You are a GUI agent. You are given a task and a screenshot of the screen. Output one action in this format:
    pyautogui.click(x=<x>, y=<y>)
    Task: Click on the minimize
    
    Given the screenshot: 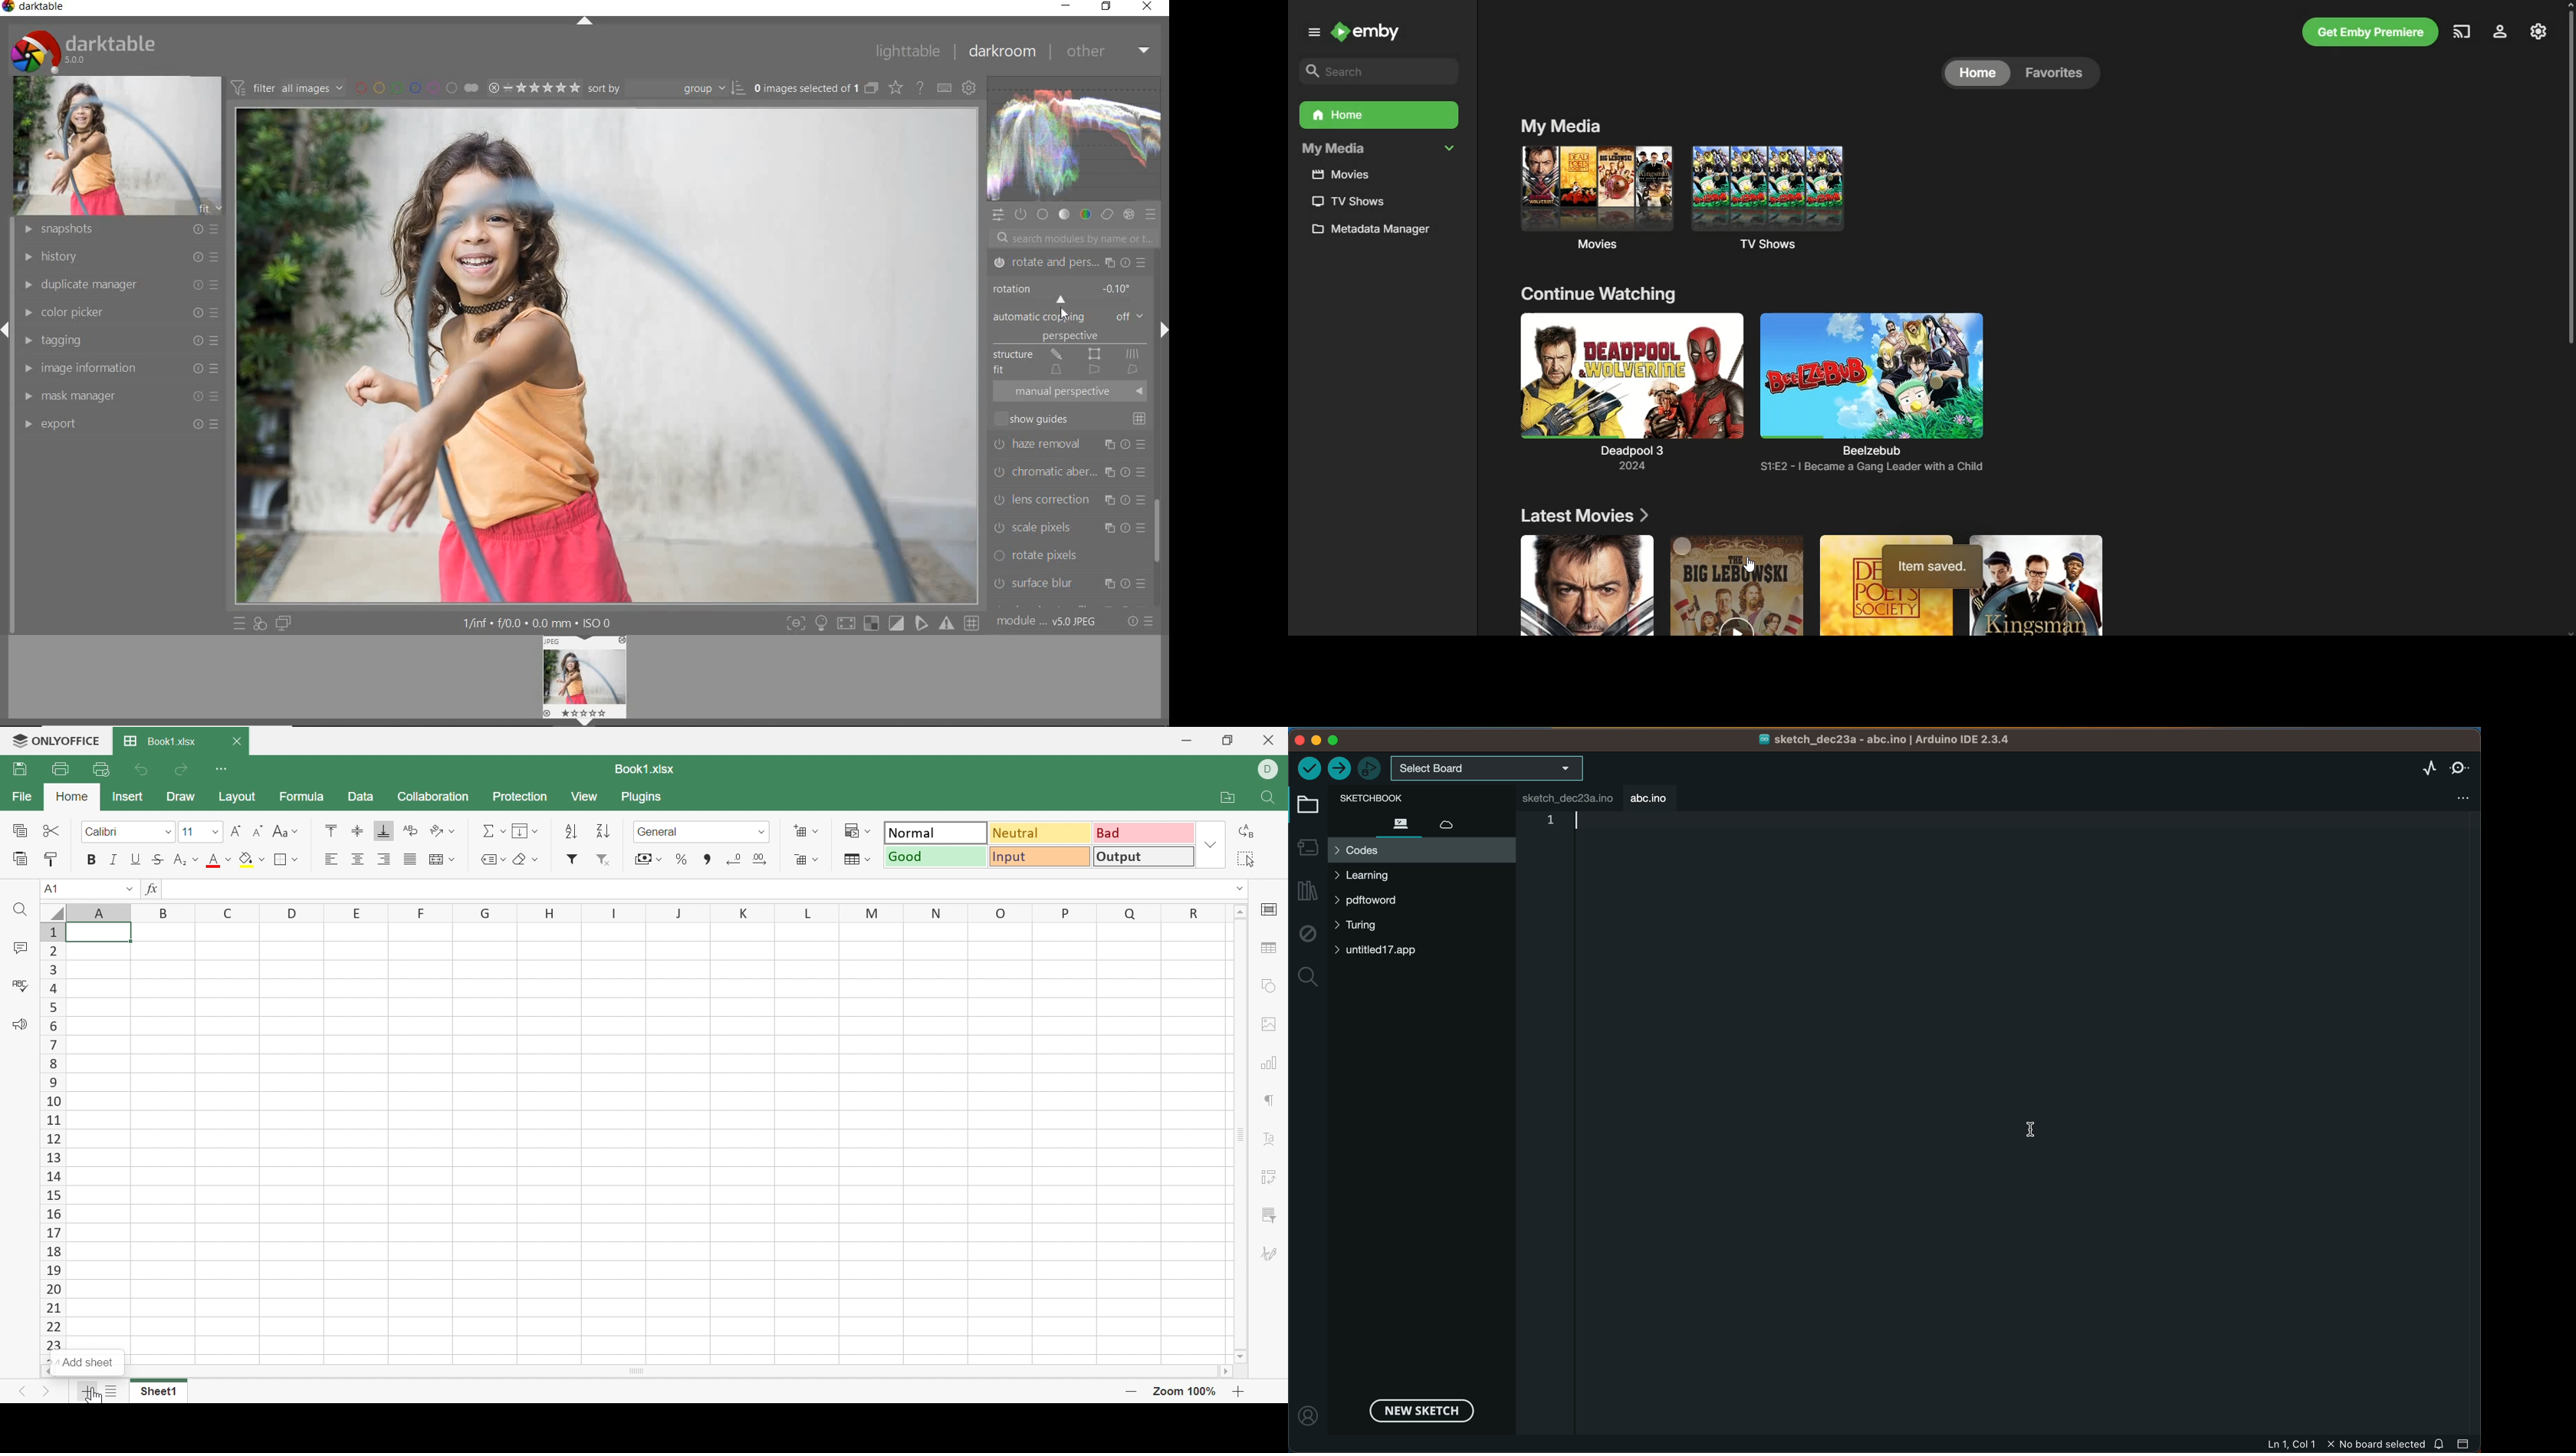 What is the action you would take?
    pyautogui.click(x=1065, y=6)
    